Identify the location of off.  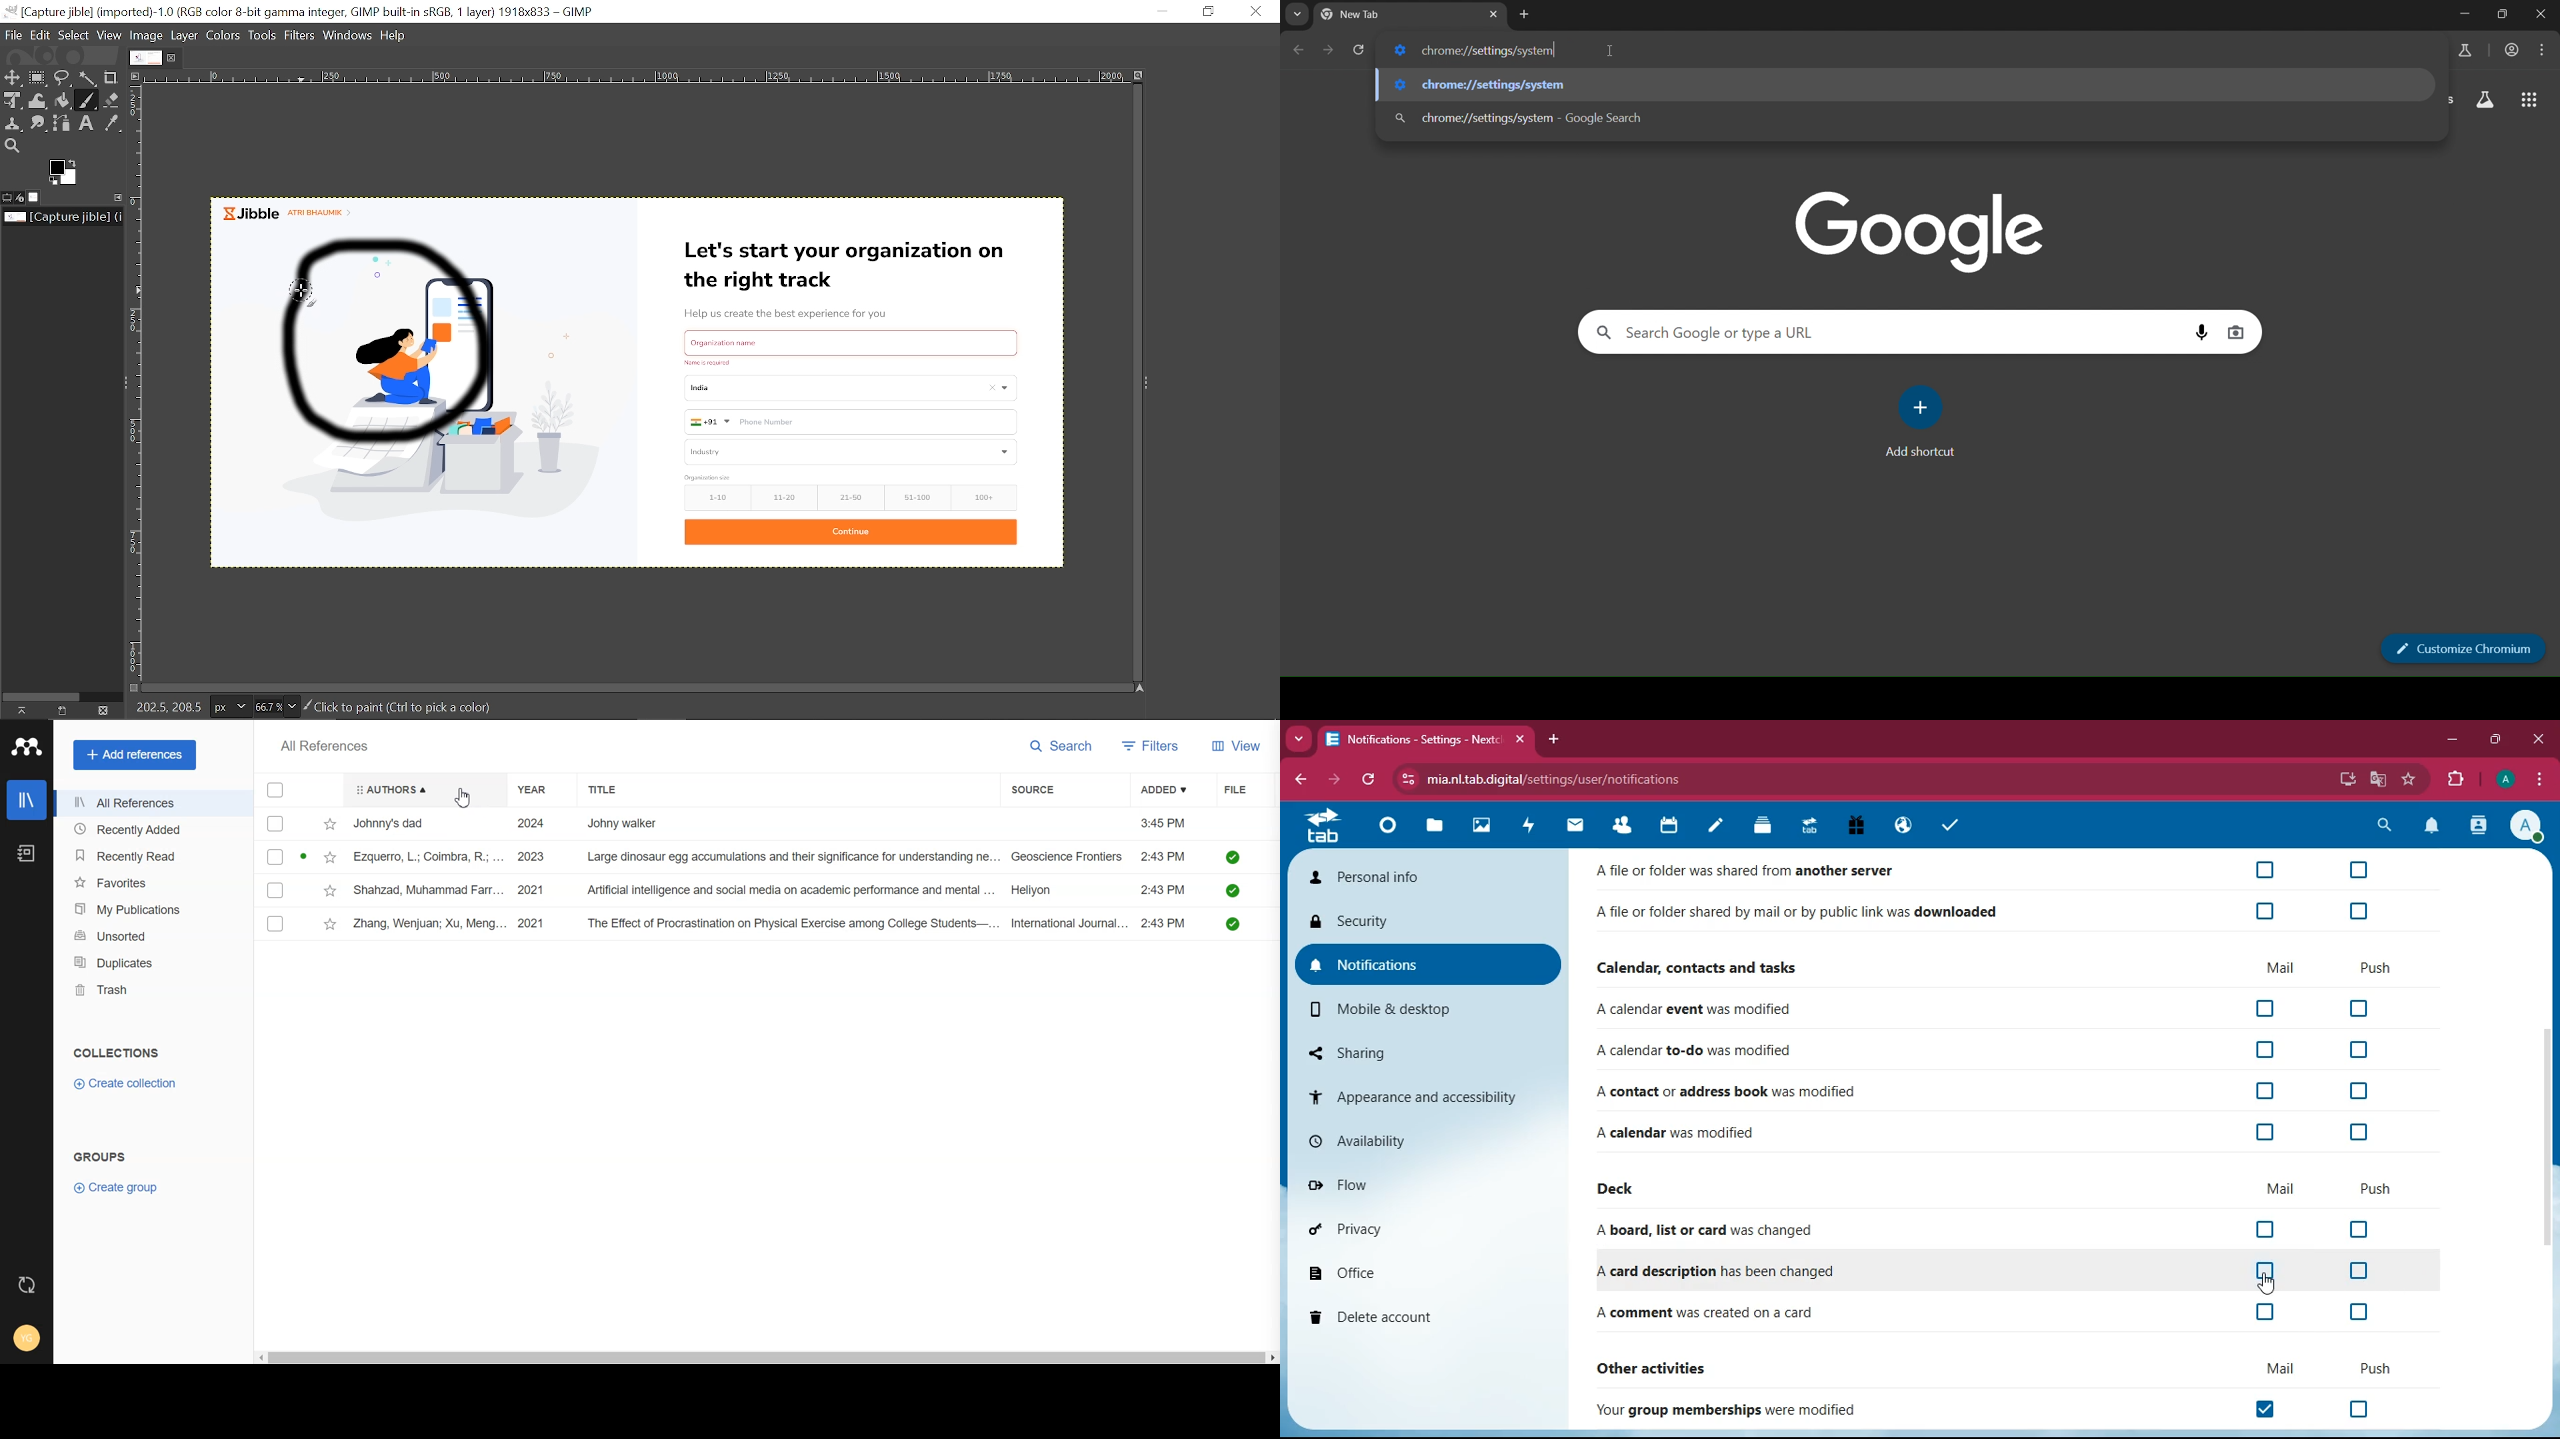
(2356, 1052).